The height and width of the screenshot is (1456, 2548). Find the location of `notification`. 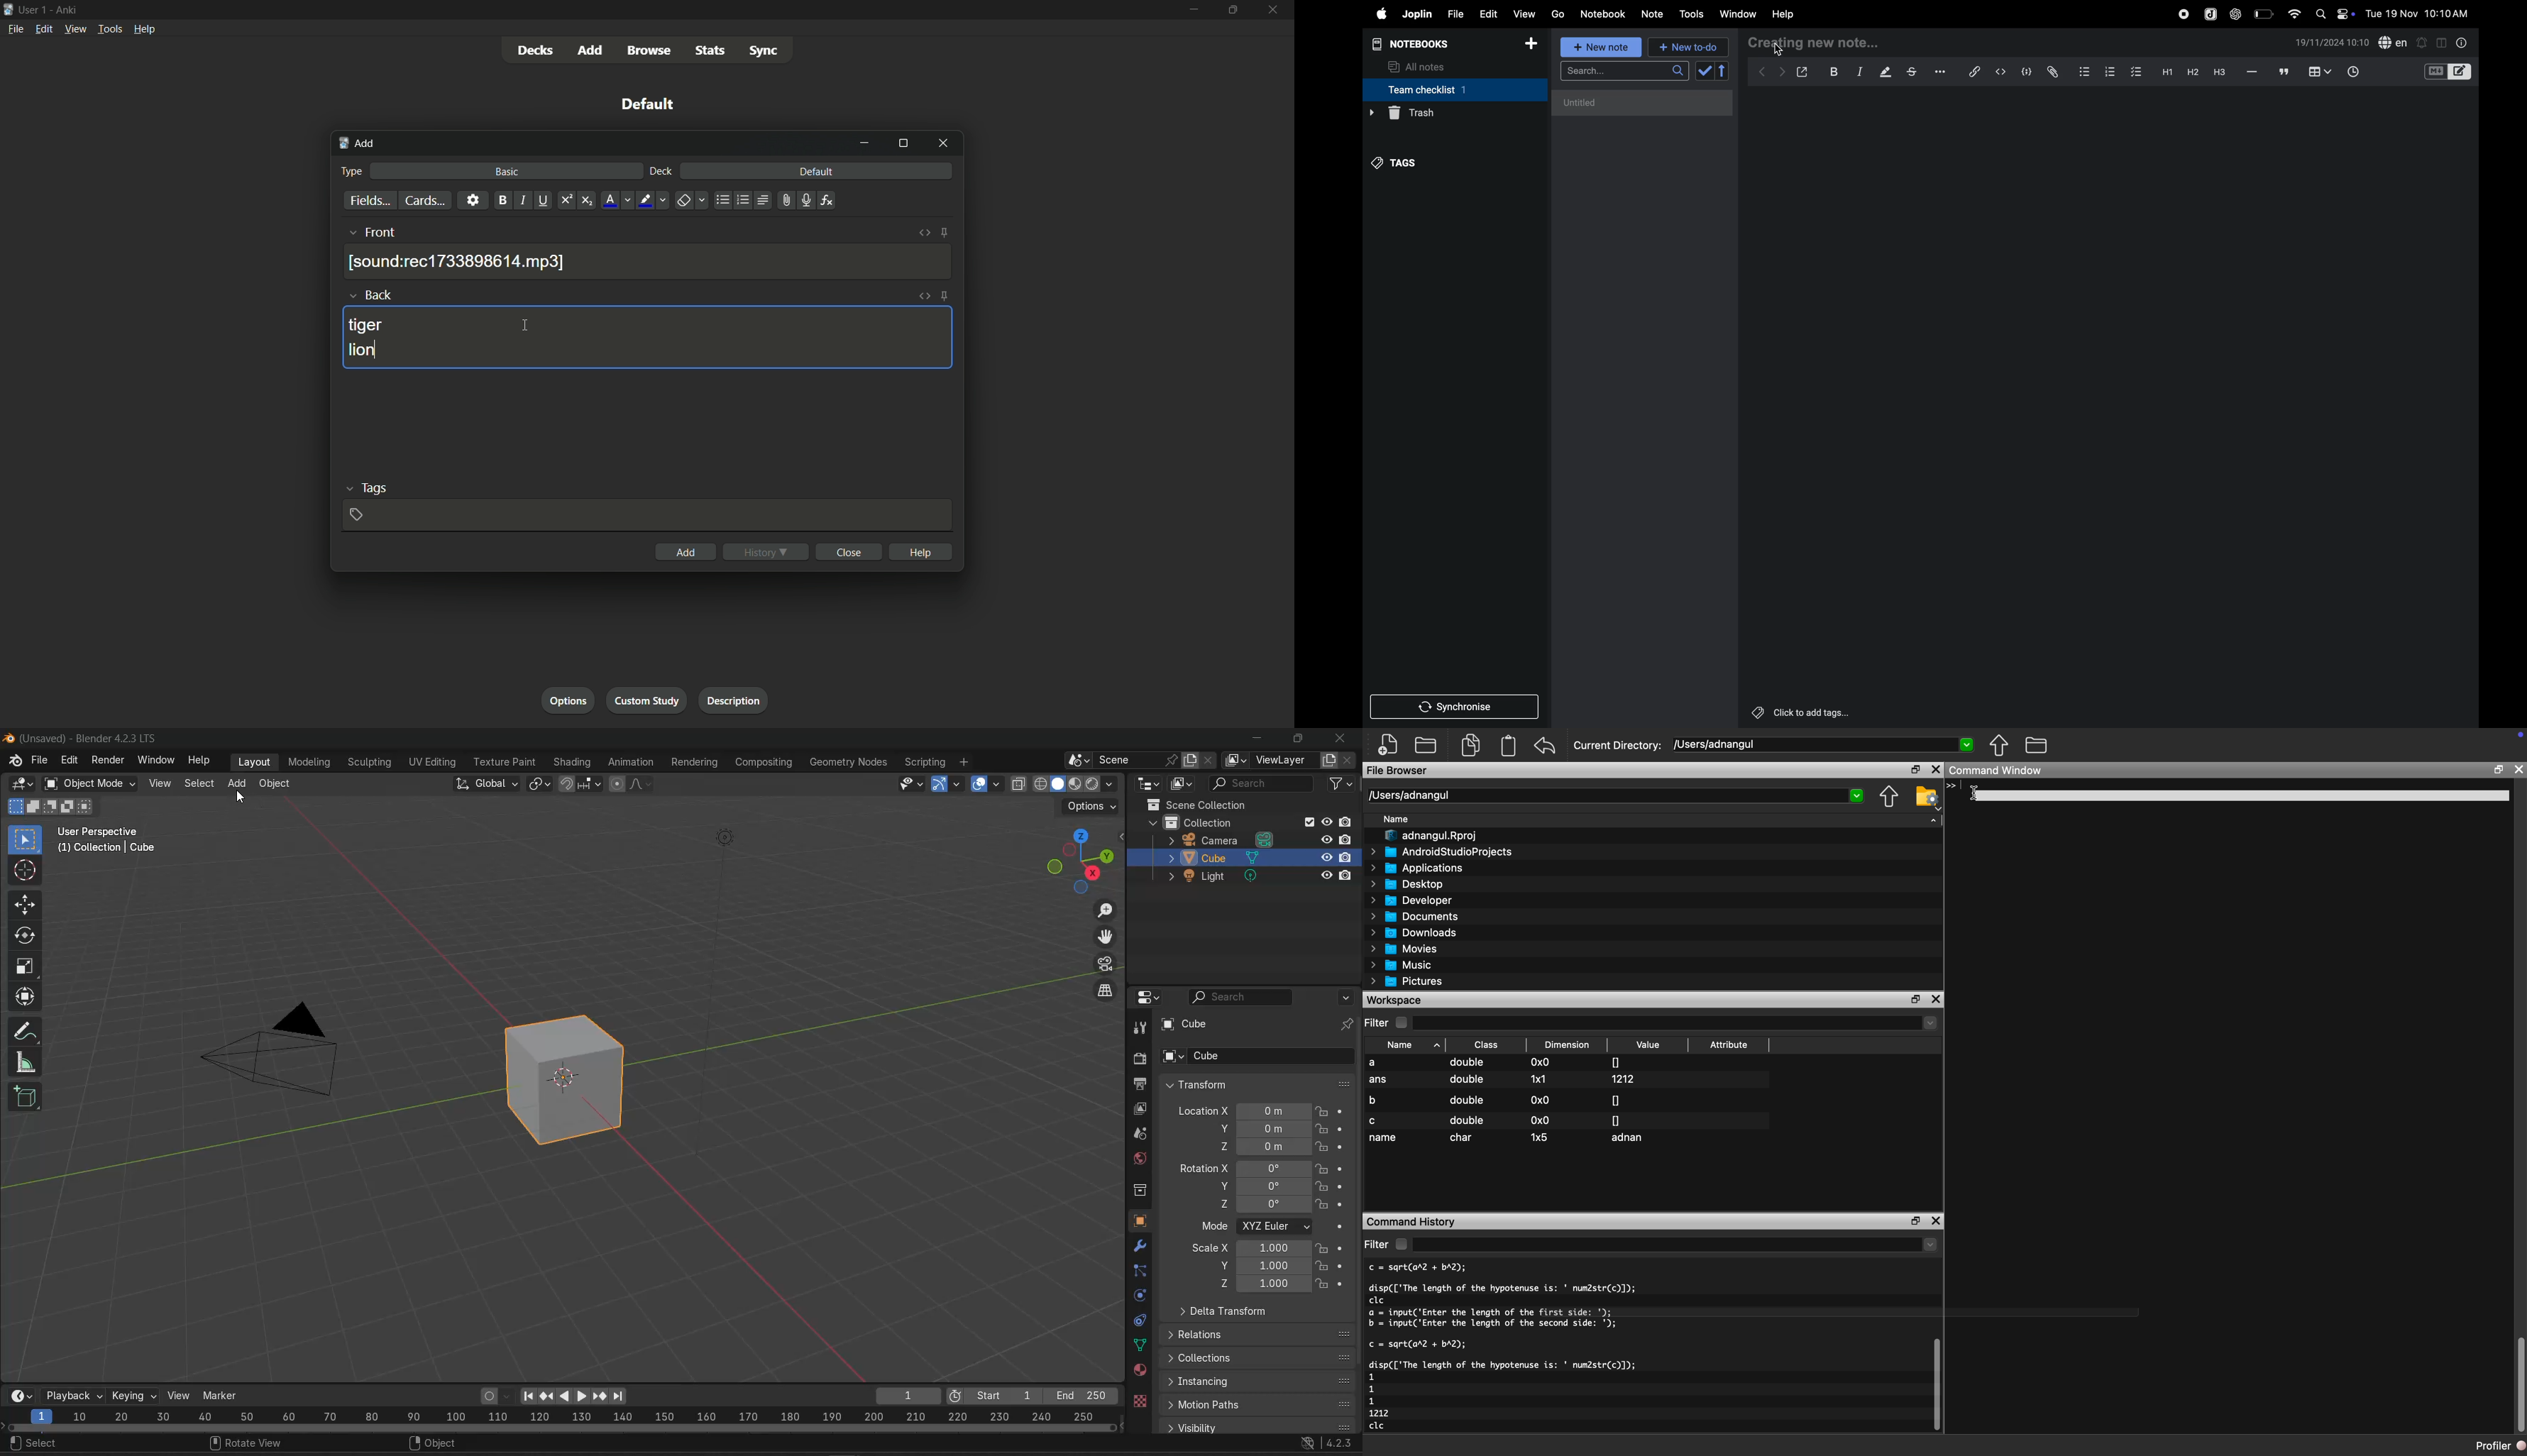

notification is located at coordinates (2421, 41).